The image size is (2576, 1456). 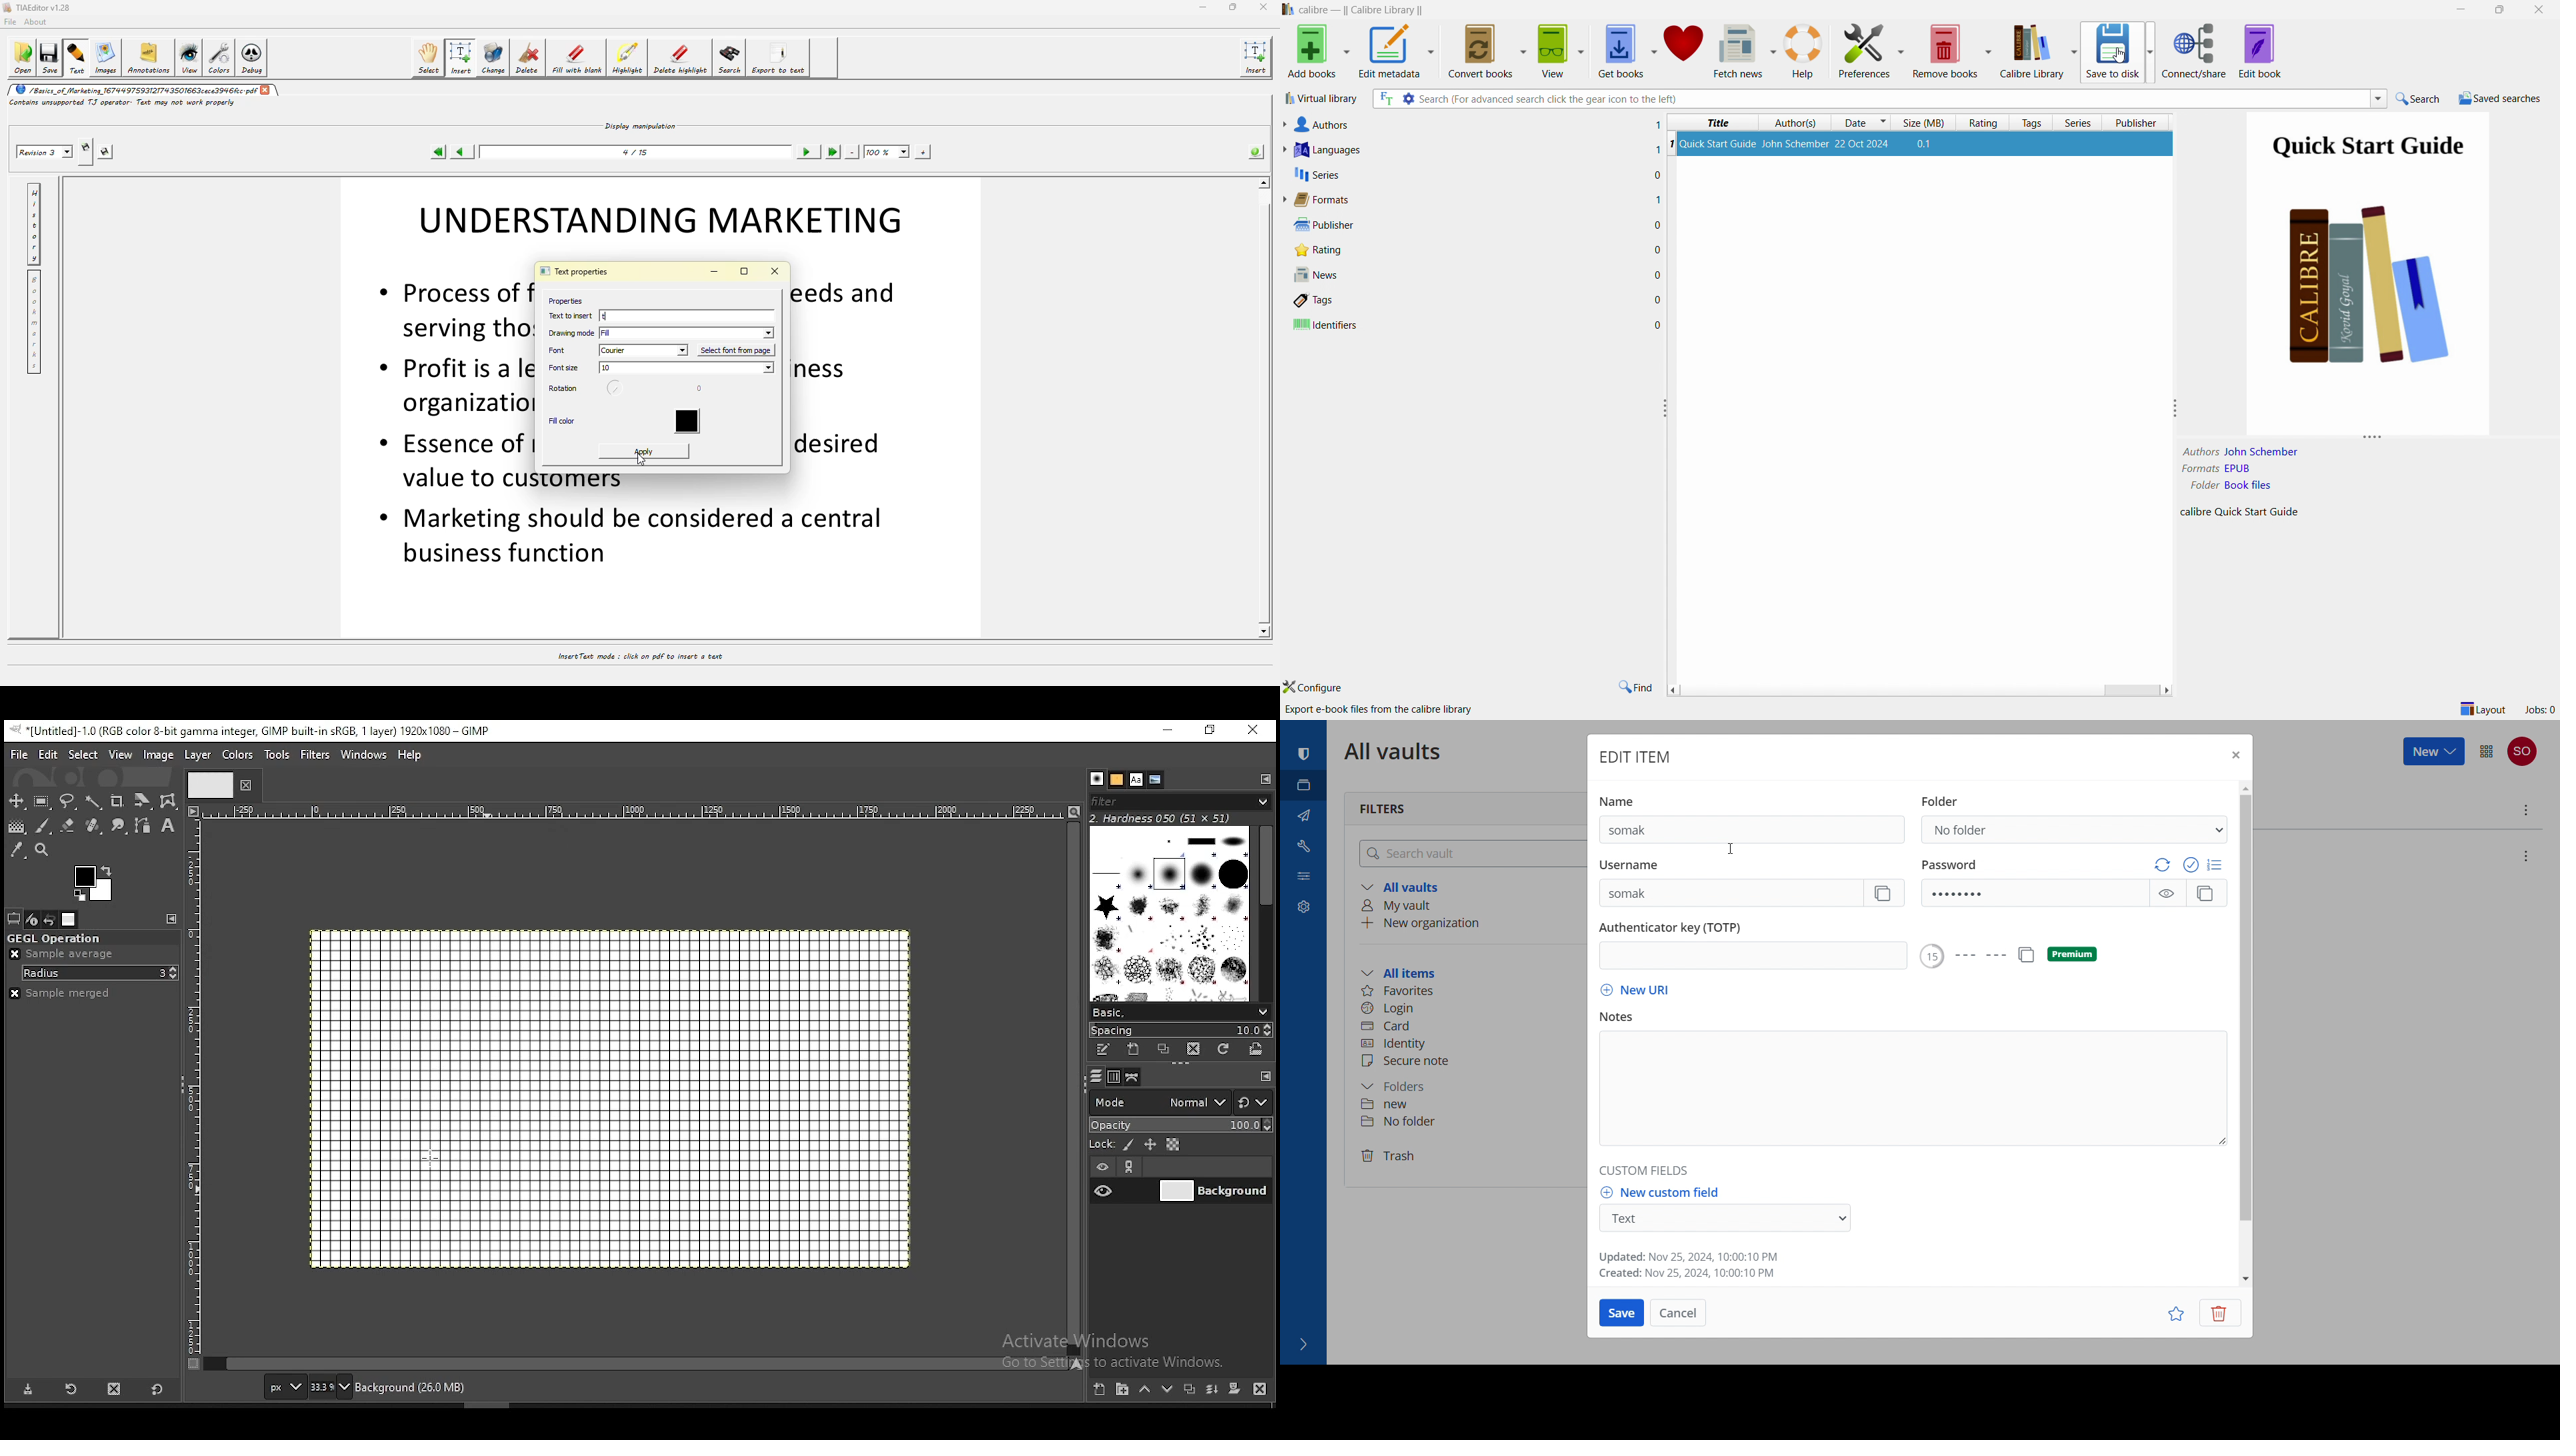 I want to click on edit, so click(x=48, y=755).